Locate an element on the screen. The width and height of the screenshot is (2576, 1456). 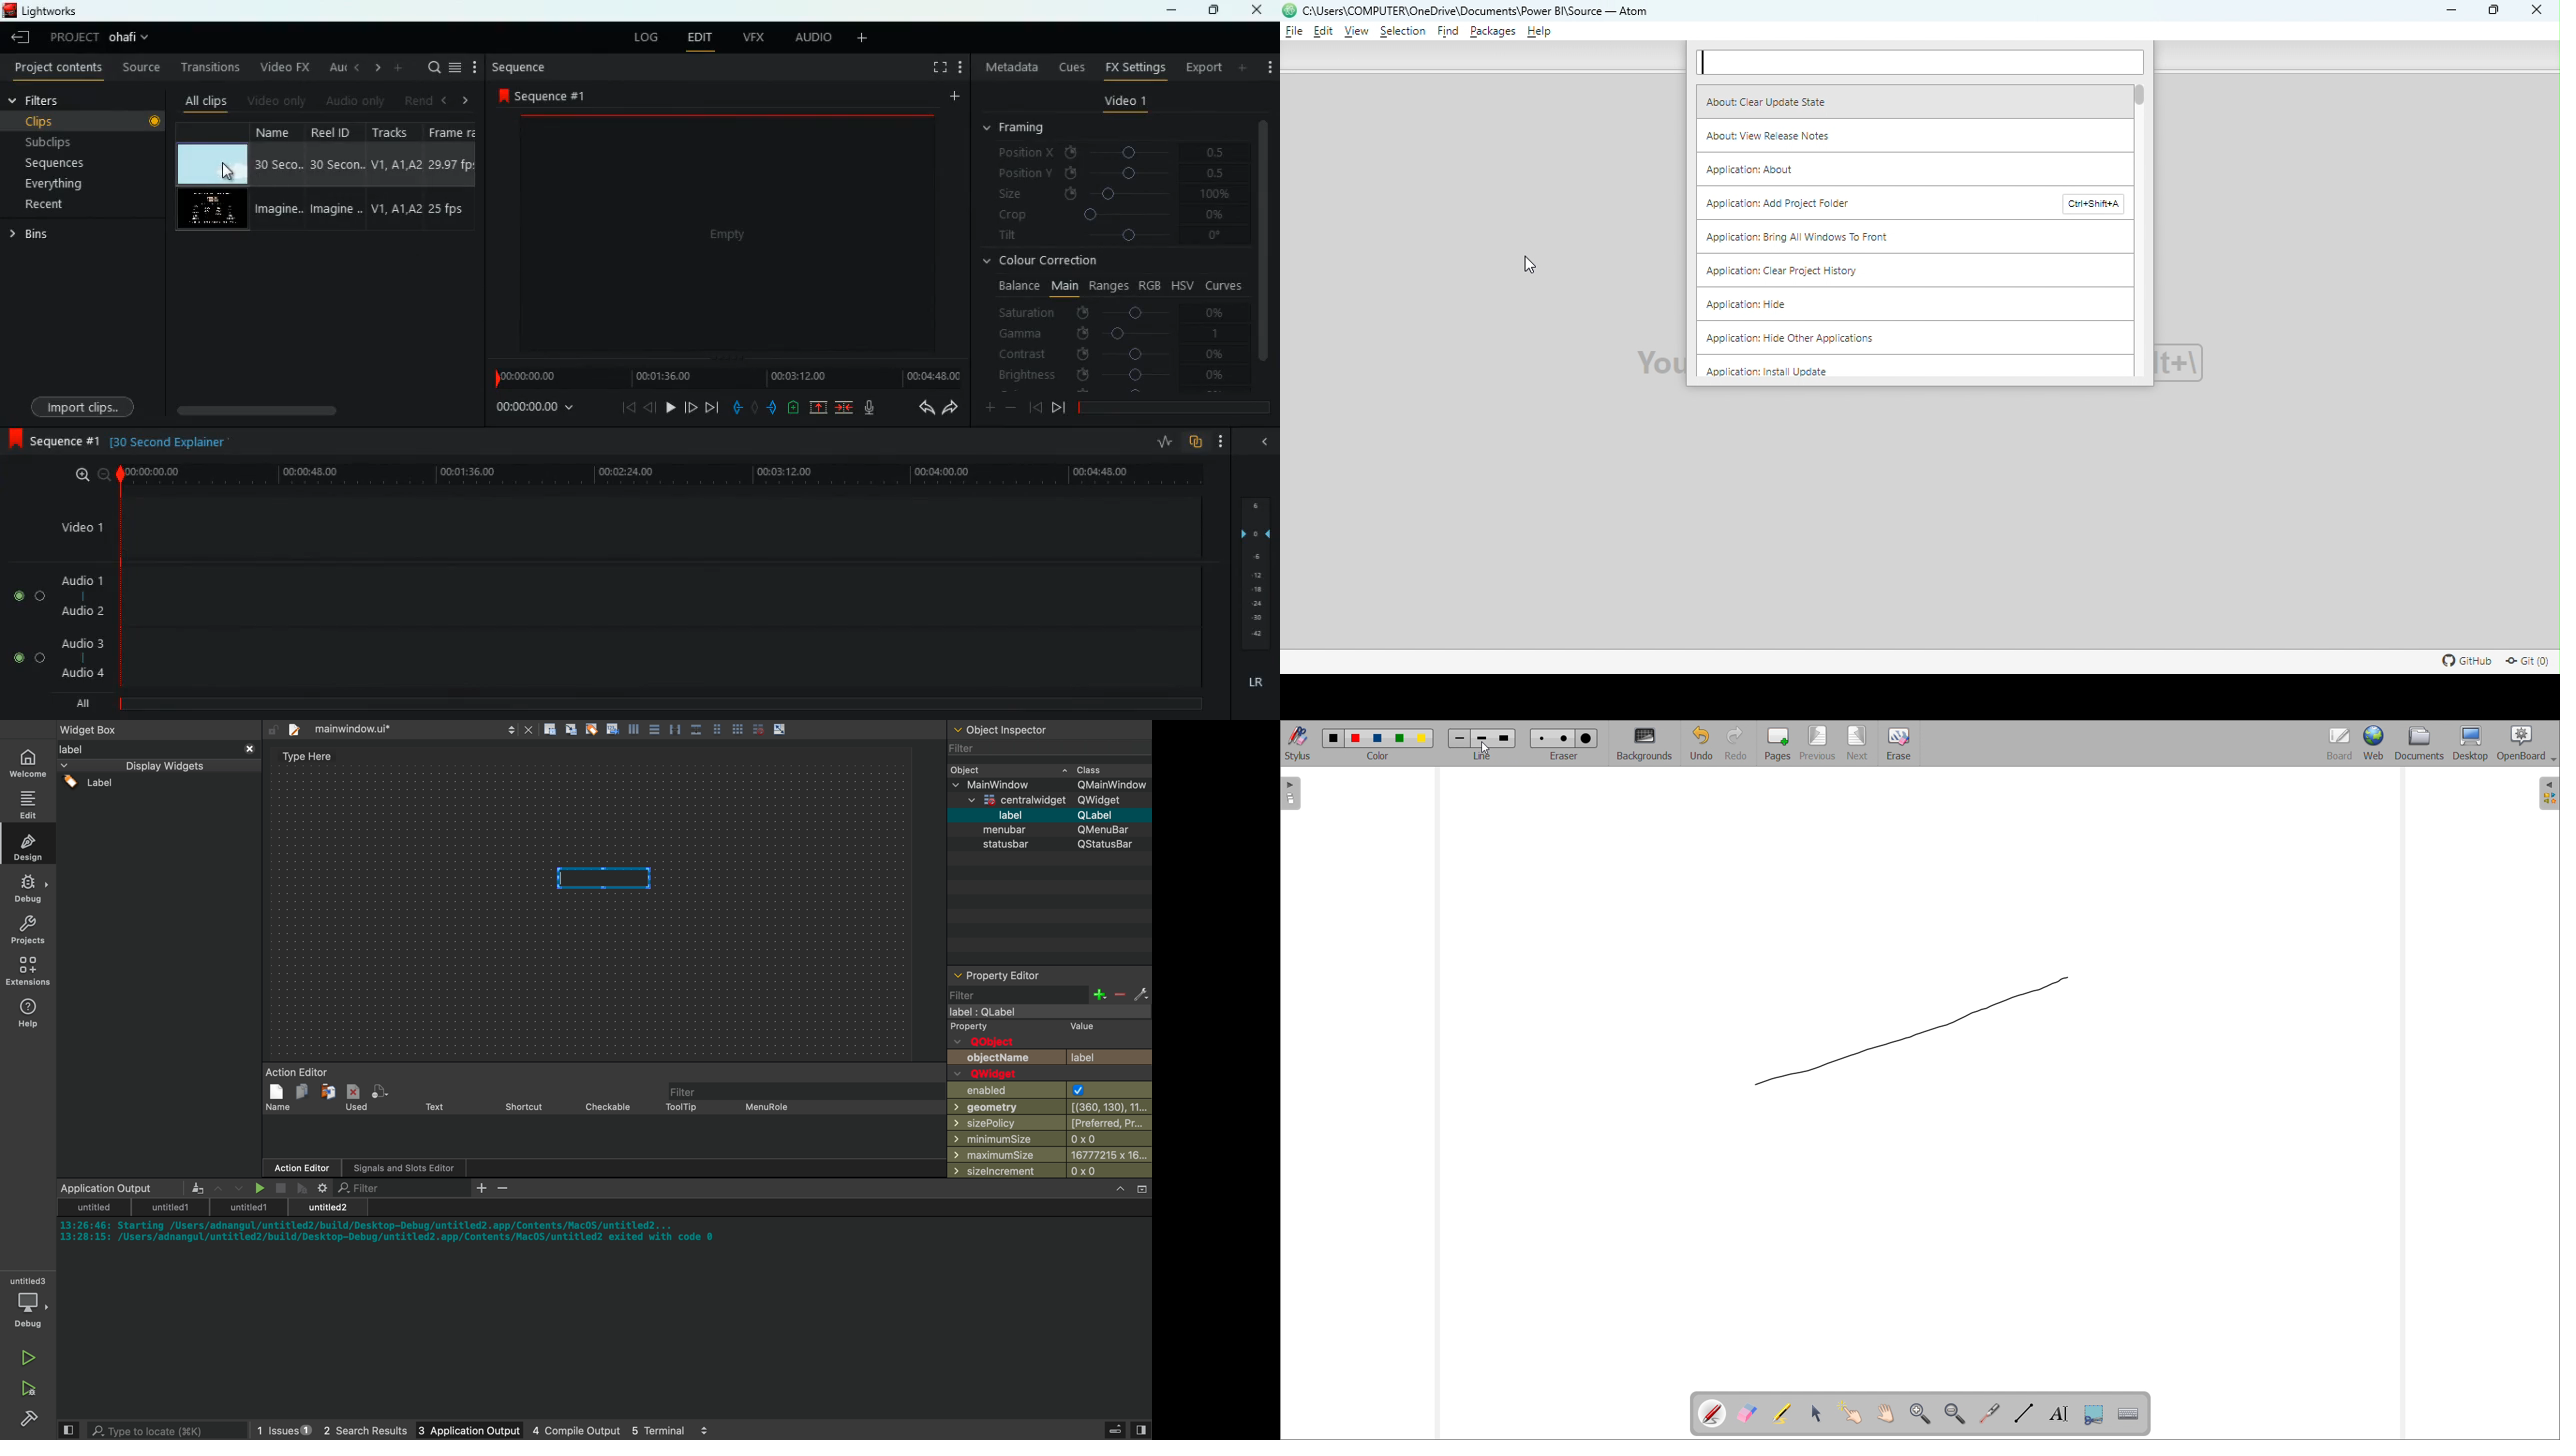
end is located at coordinates (712, 406).